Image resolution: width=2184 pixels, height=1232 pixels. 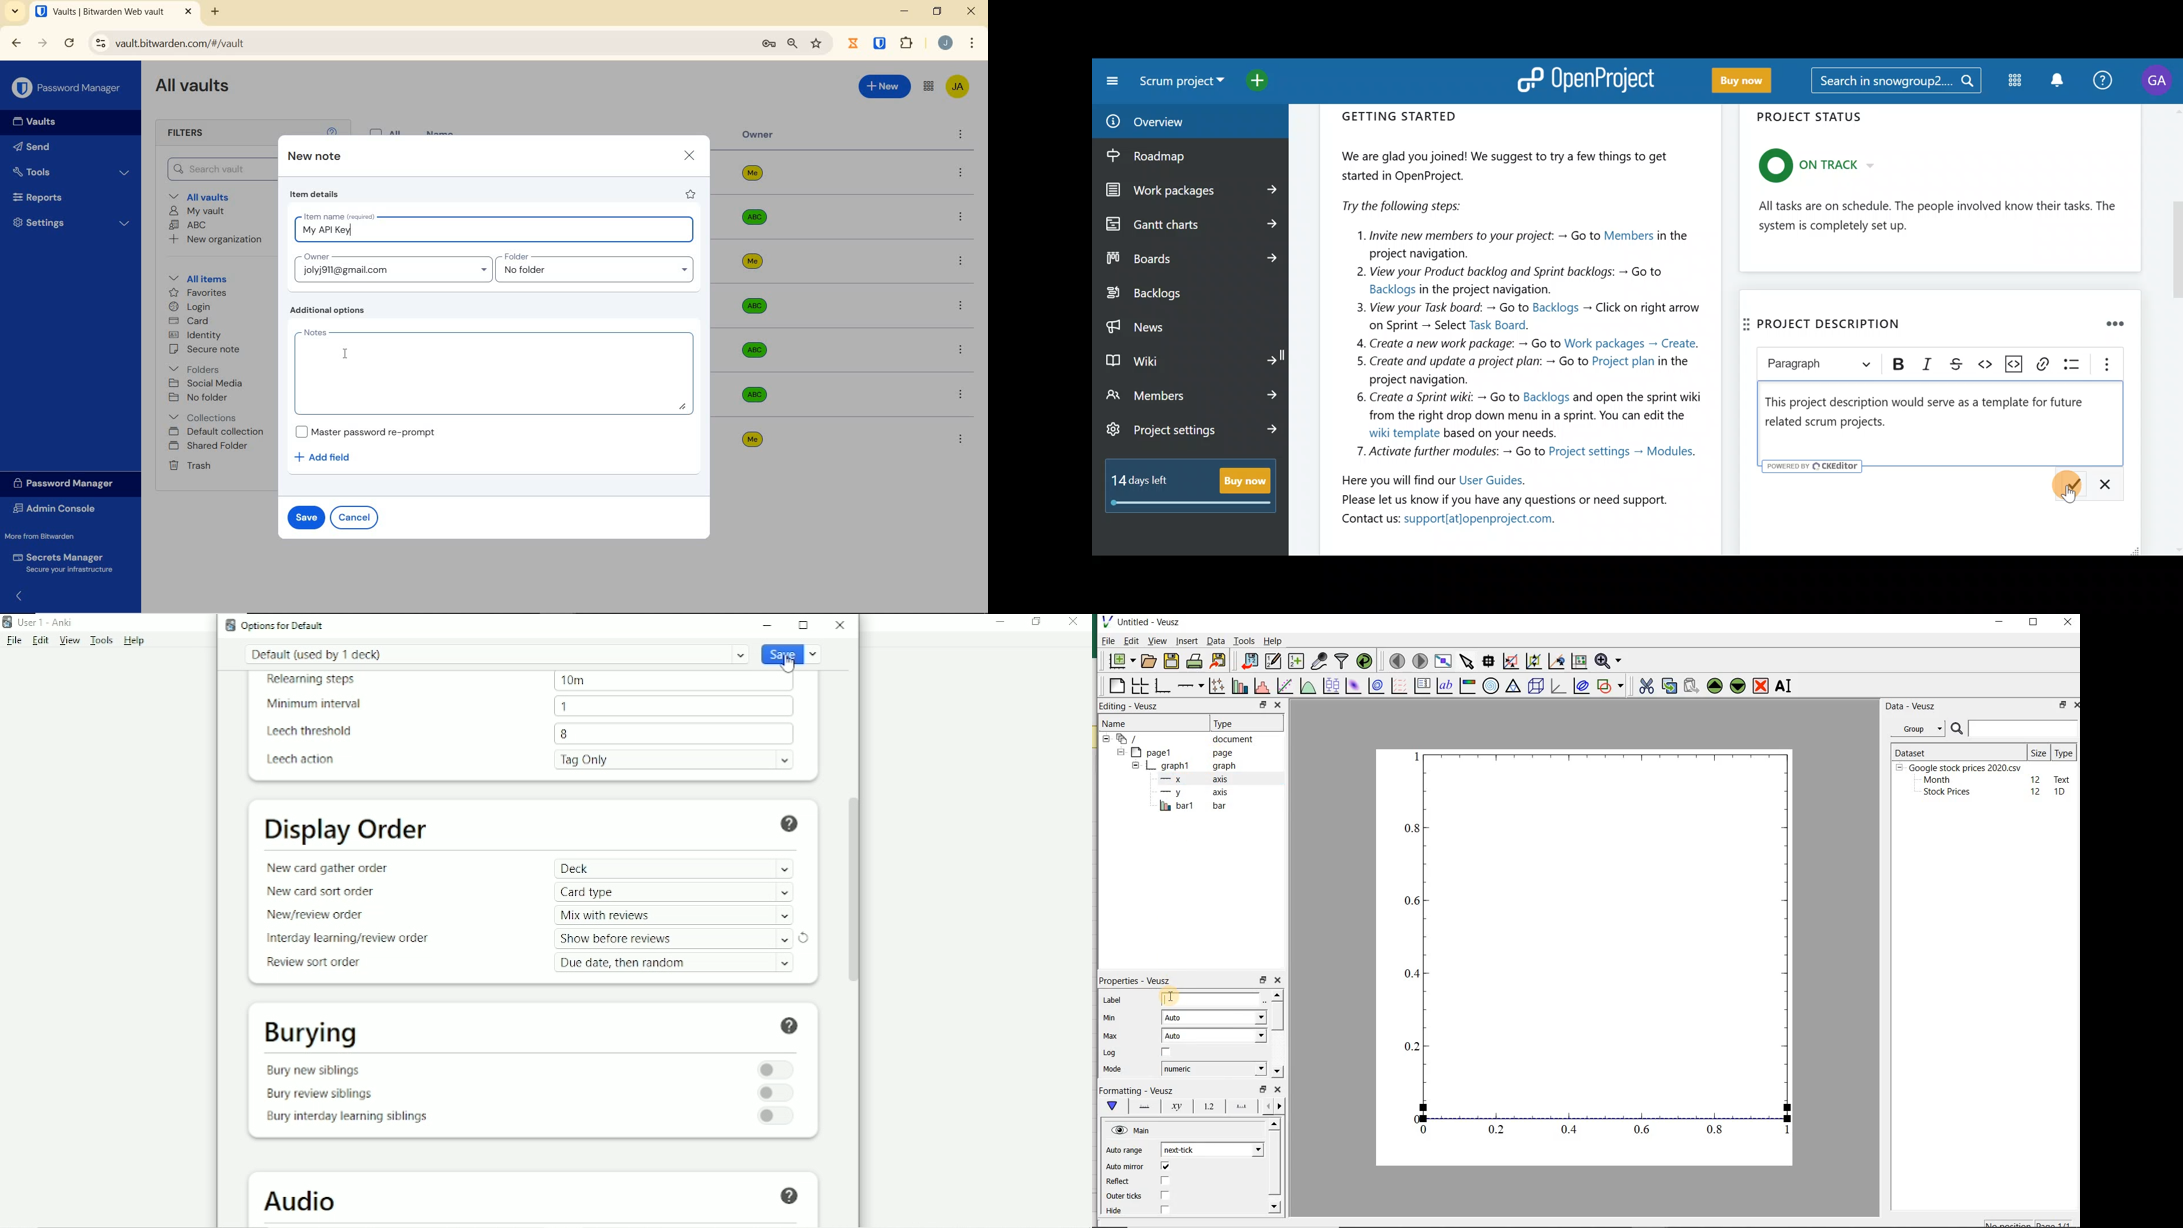 I want to click on 1D, so click(x=2061, y=792).